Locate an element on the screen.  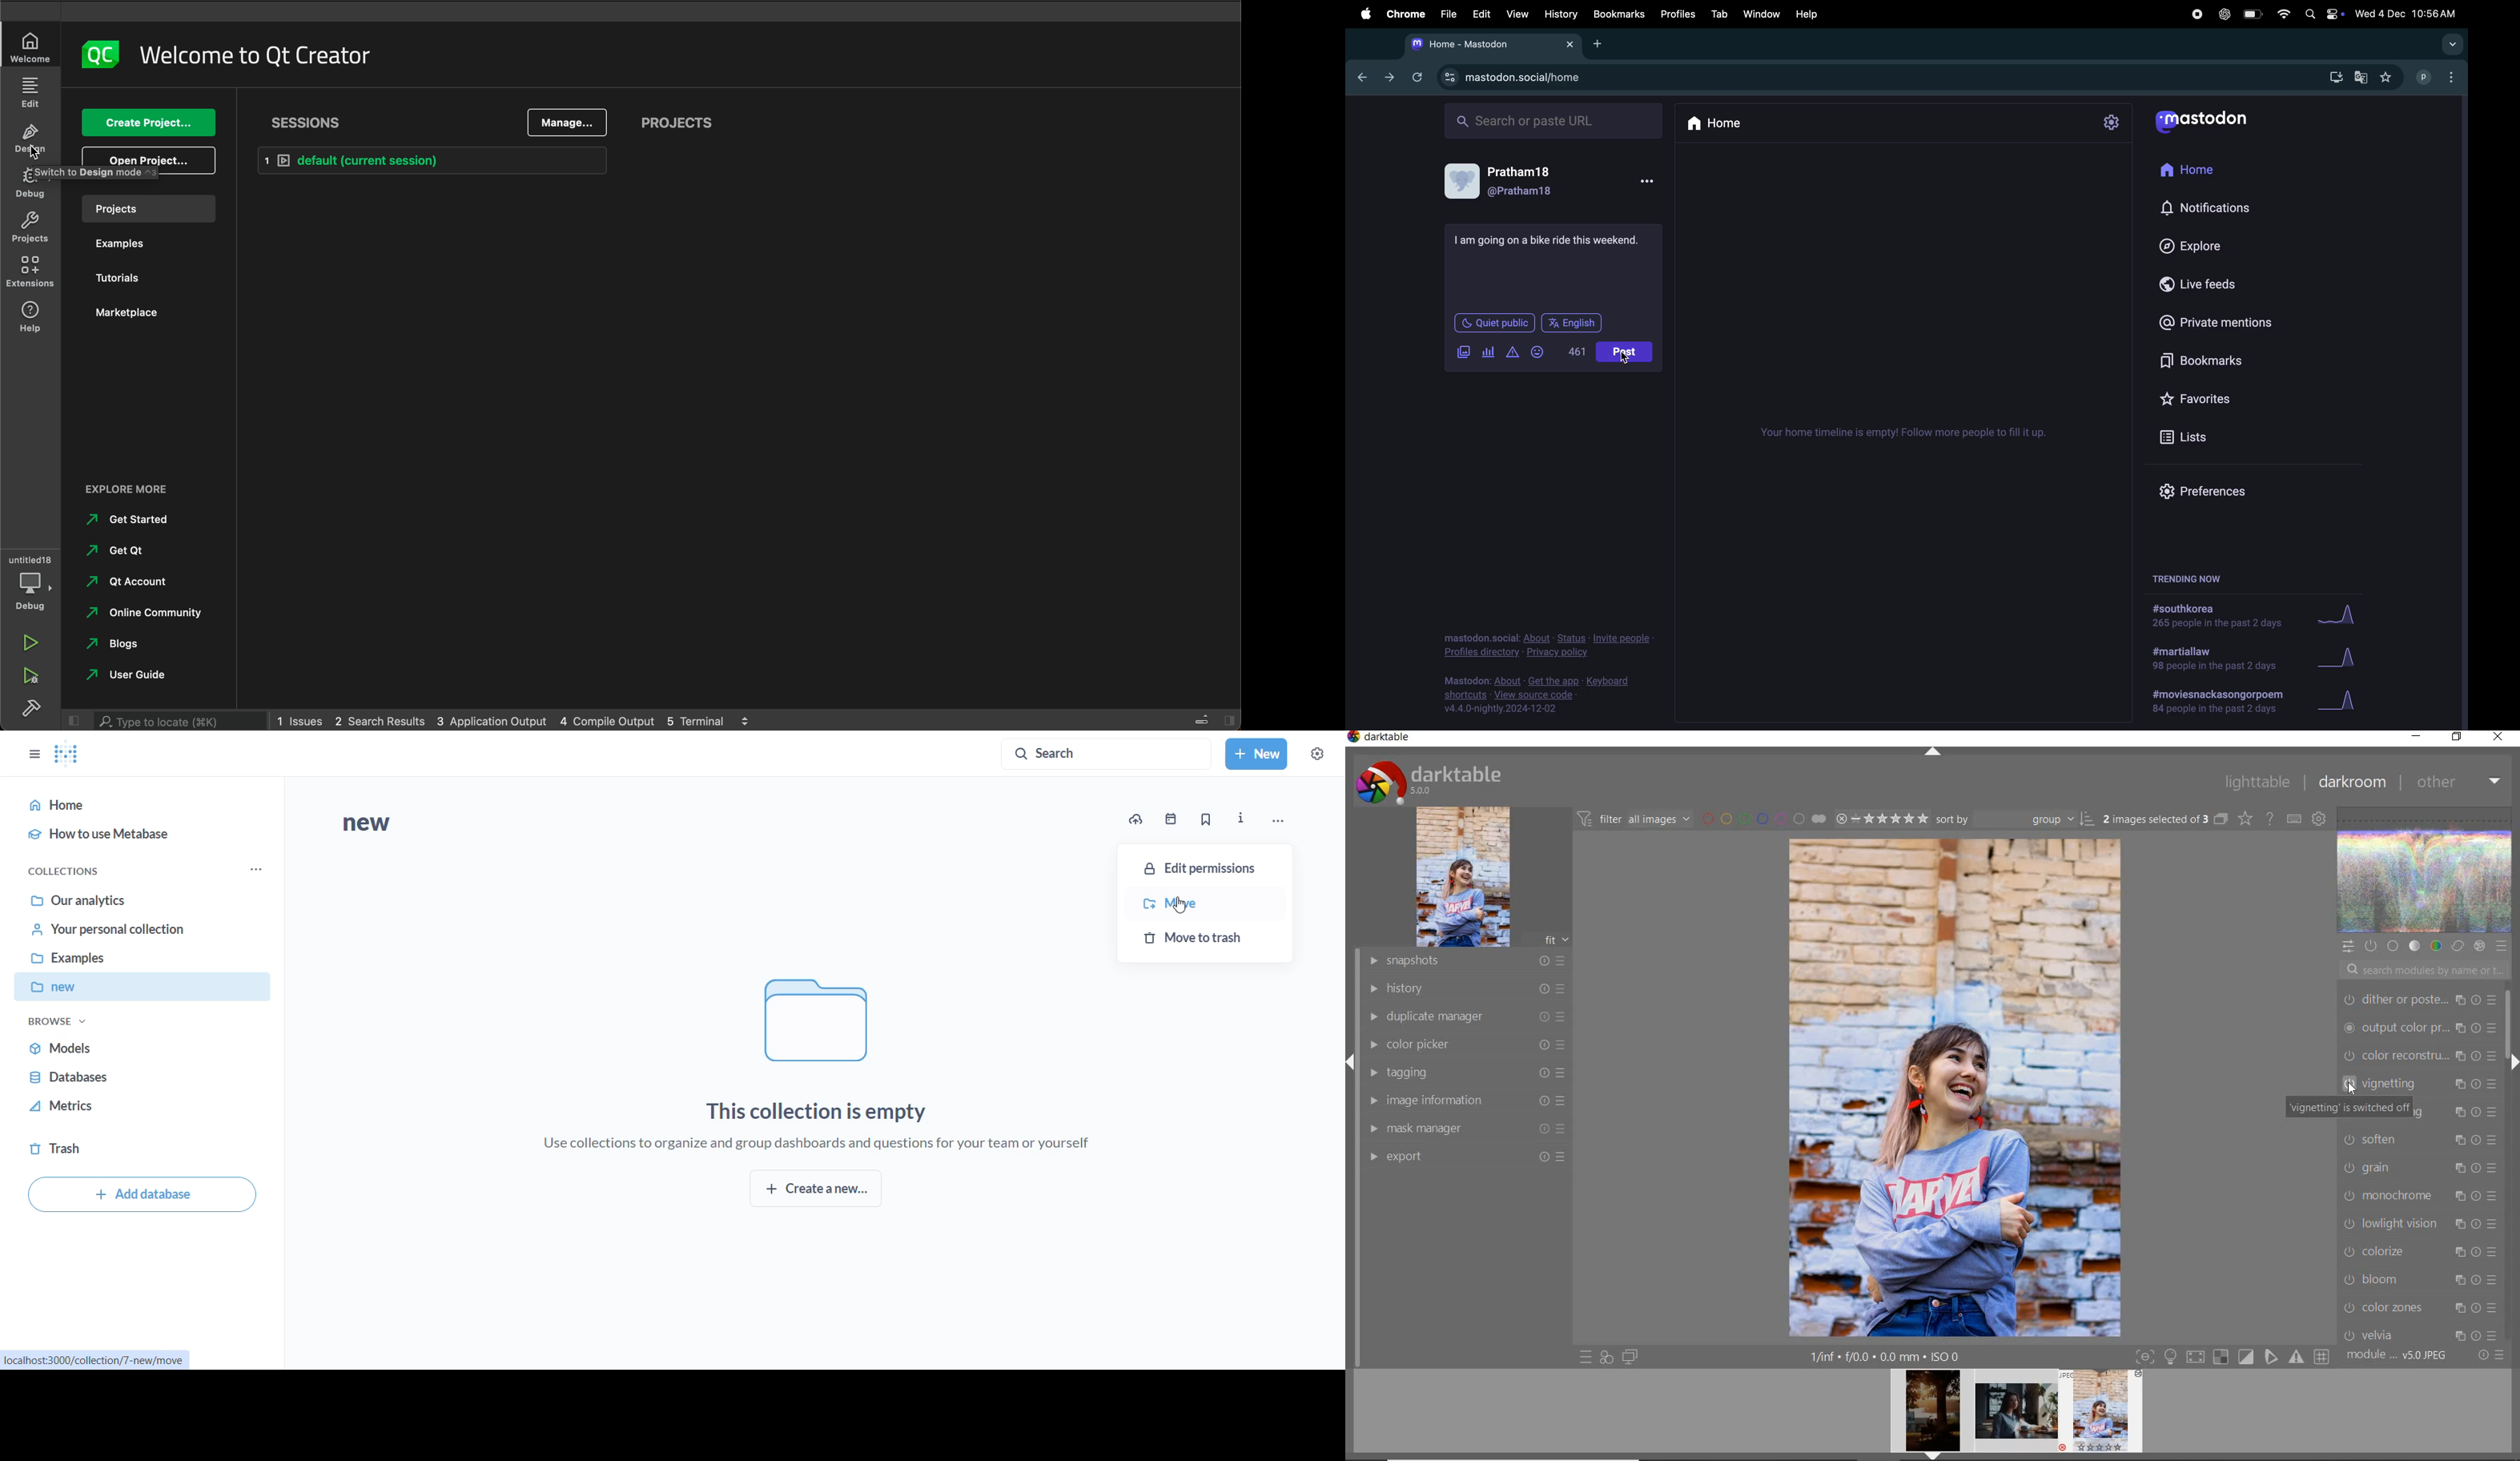
5 terminal is located at coordinates (707, 721).